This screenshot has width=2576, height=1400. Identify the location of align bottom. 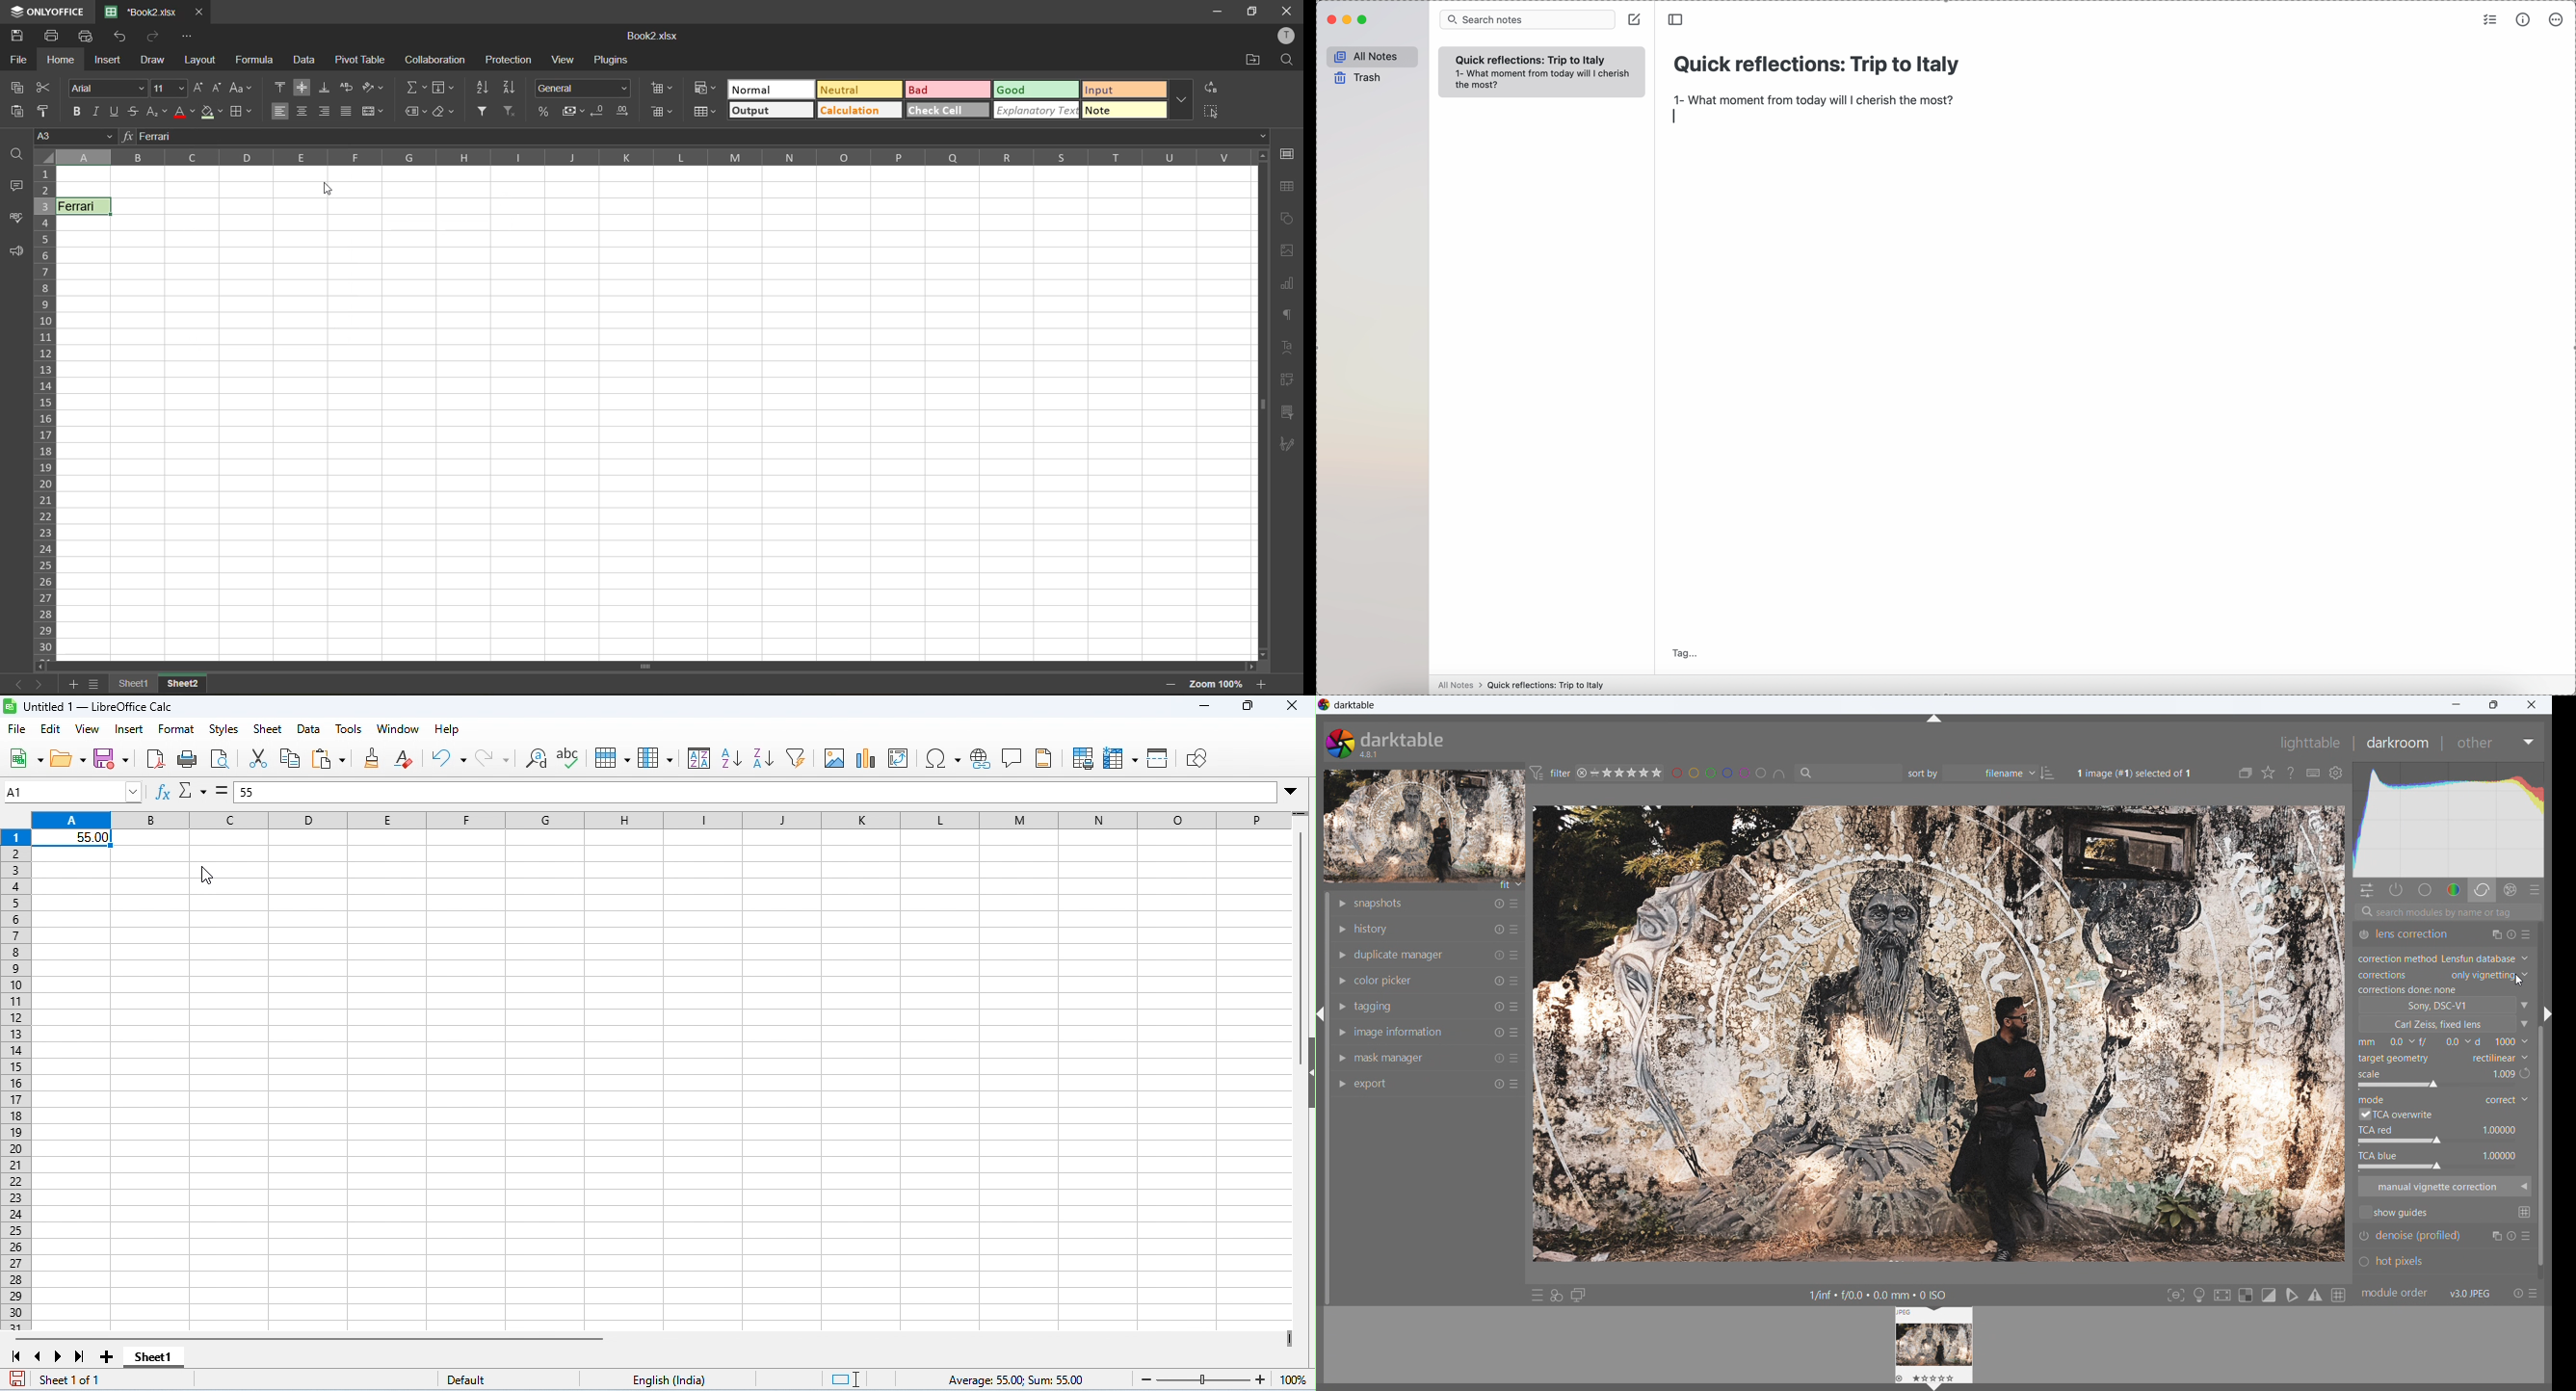
(325, 88).